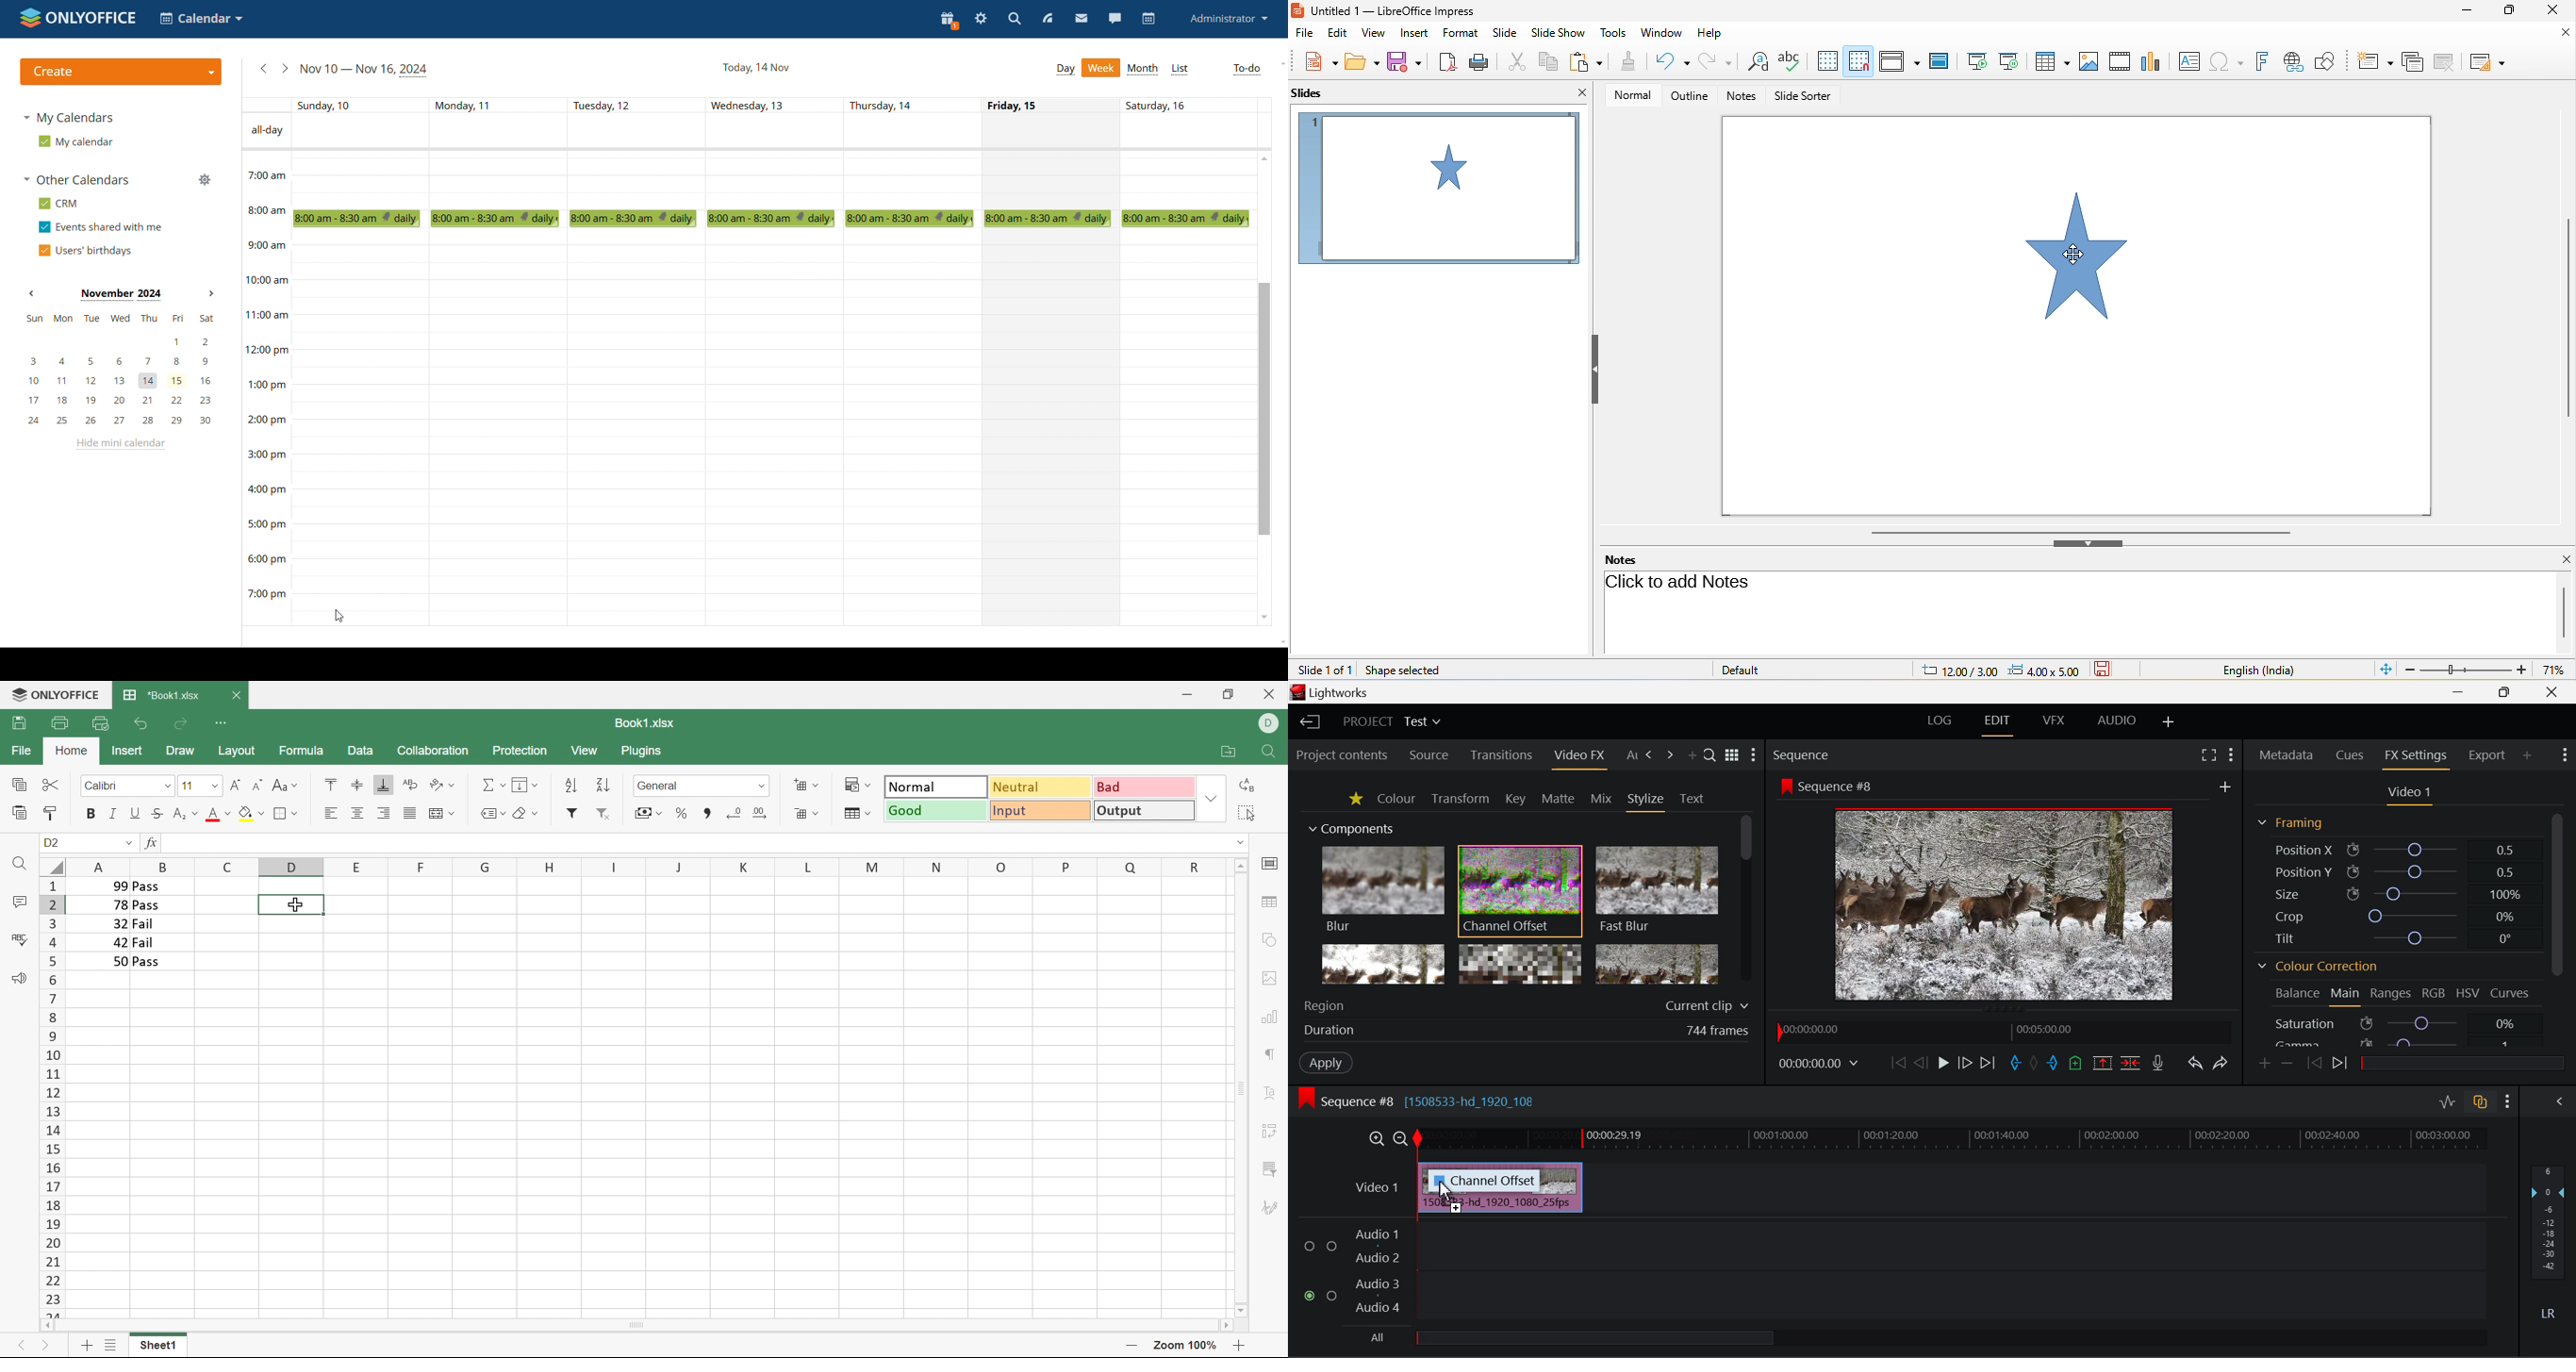 The height and width of the screenshot is (1372, 2576). What do you see at coordinates (1407, 671) in the screenshot?
I see `shape selected` at bounding box center [1407, 671].